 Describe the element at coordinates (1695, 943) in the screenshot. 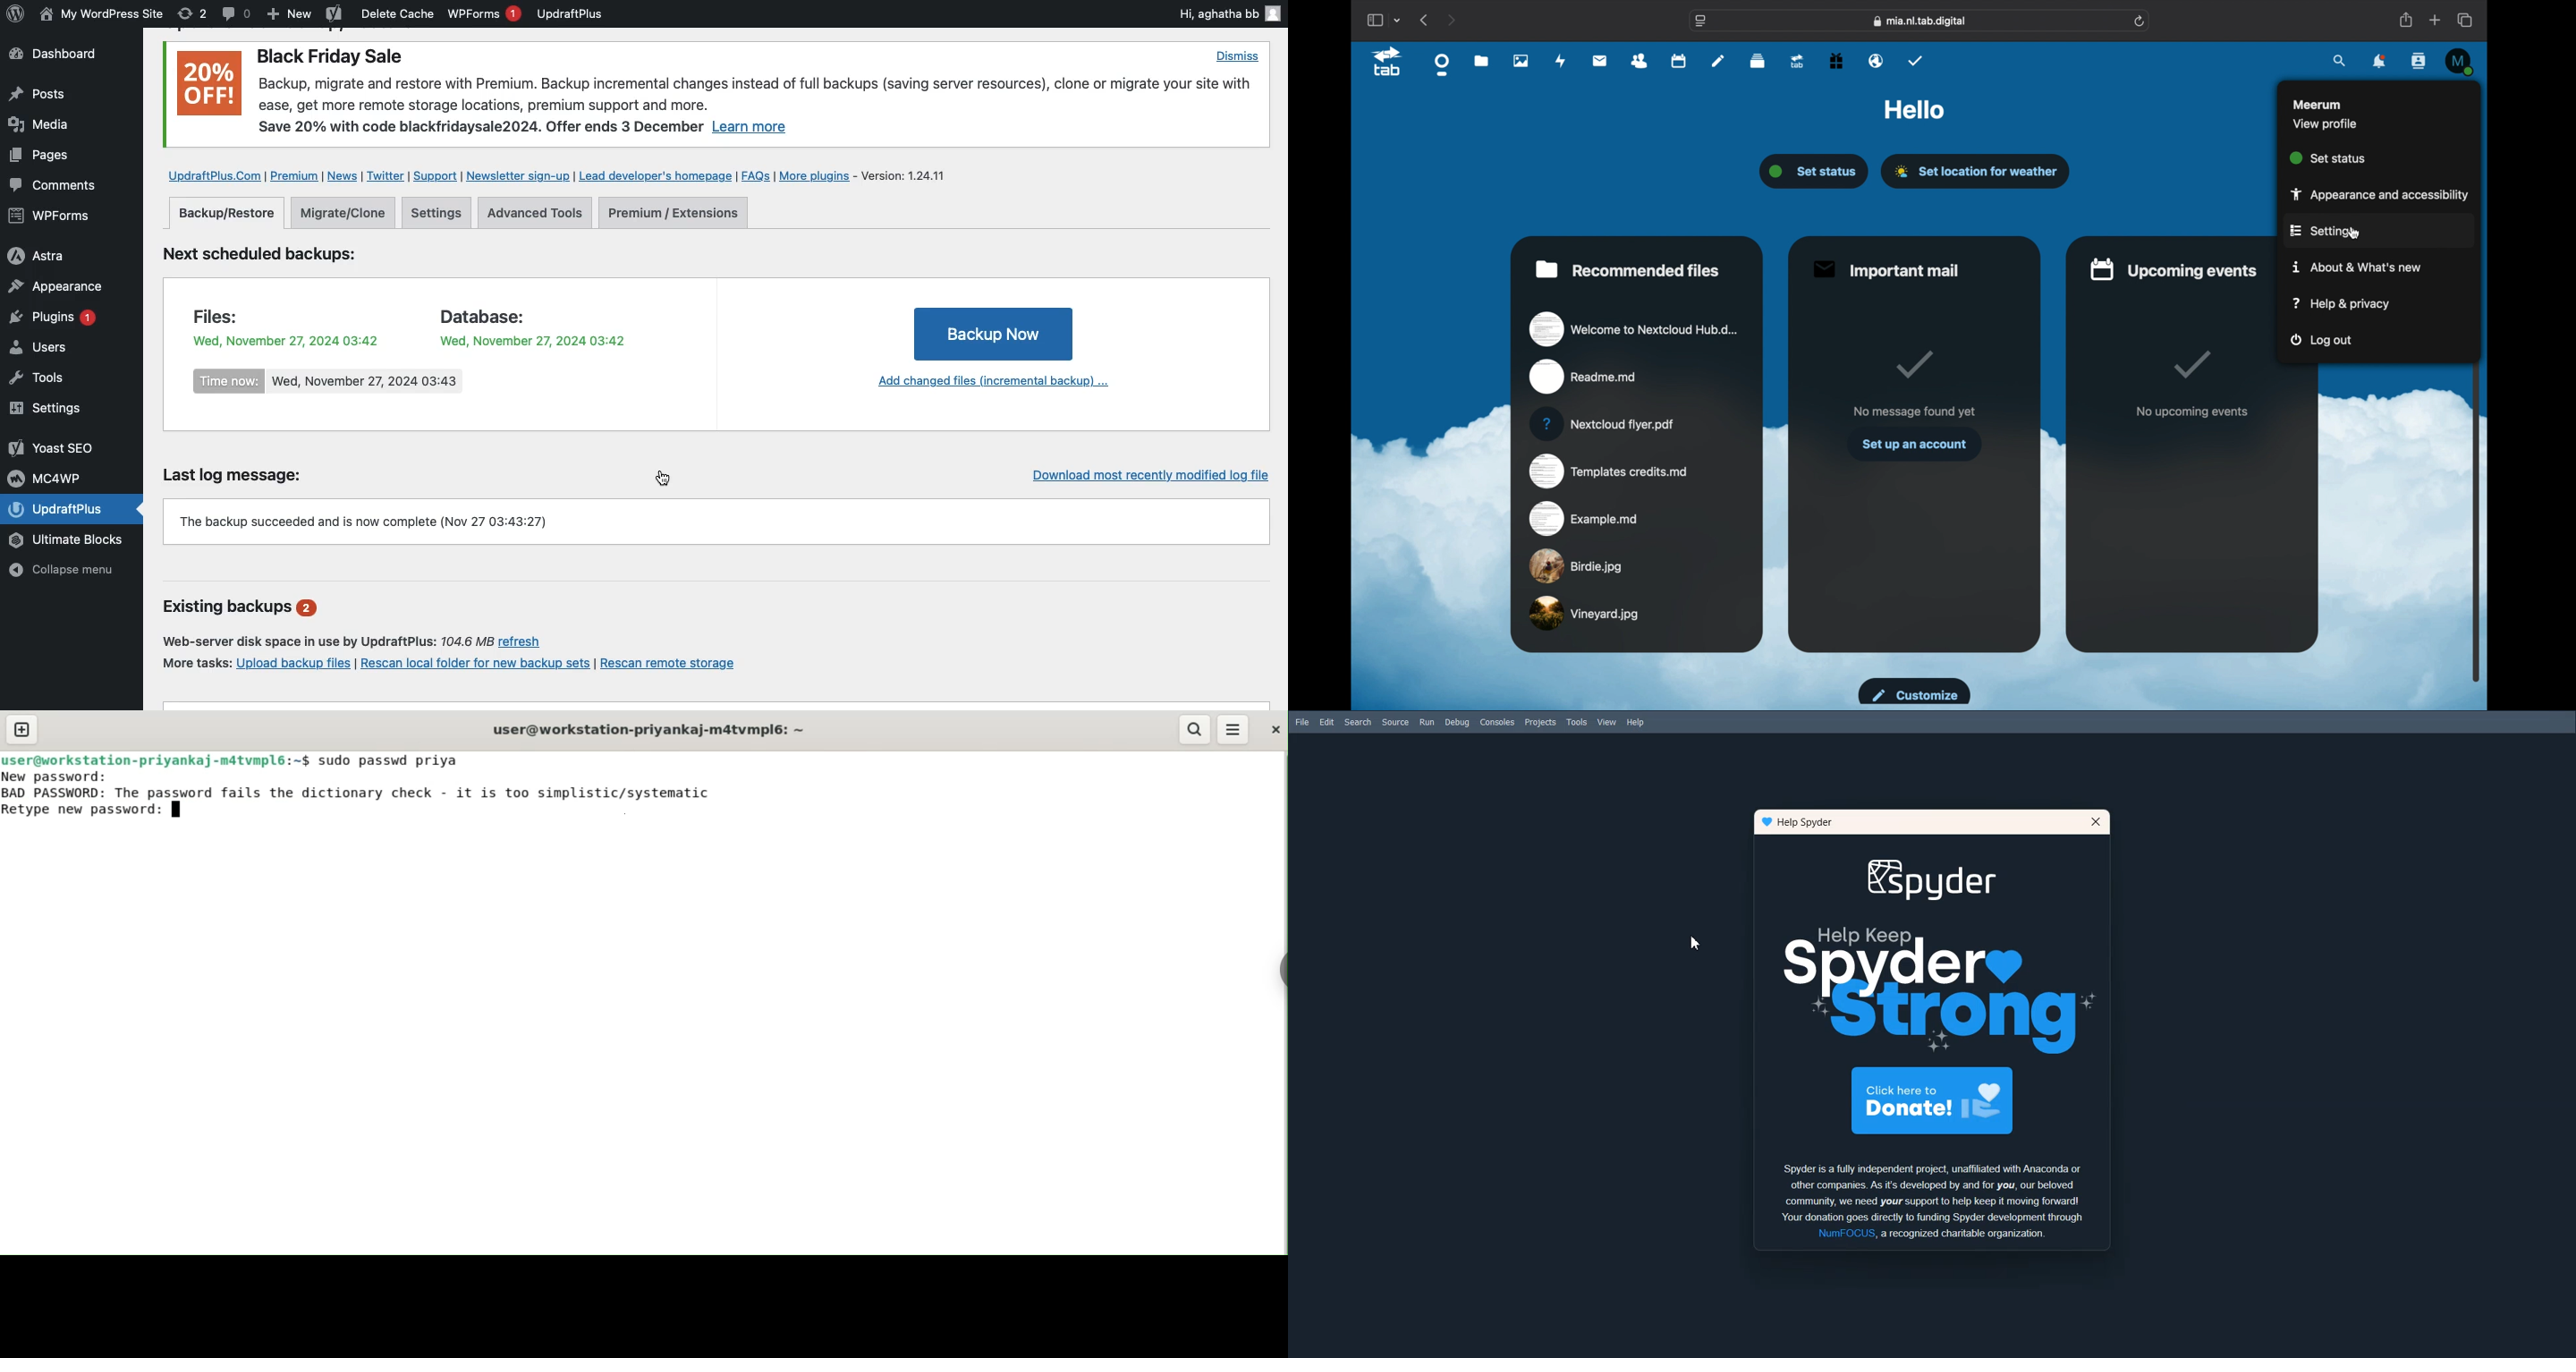

I see `Cursor` at that location.